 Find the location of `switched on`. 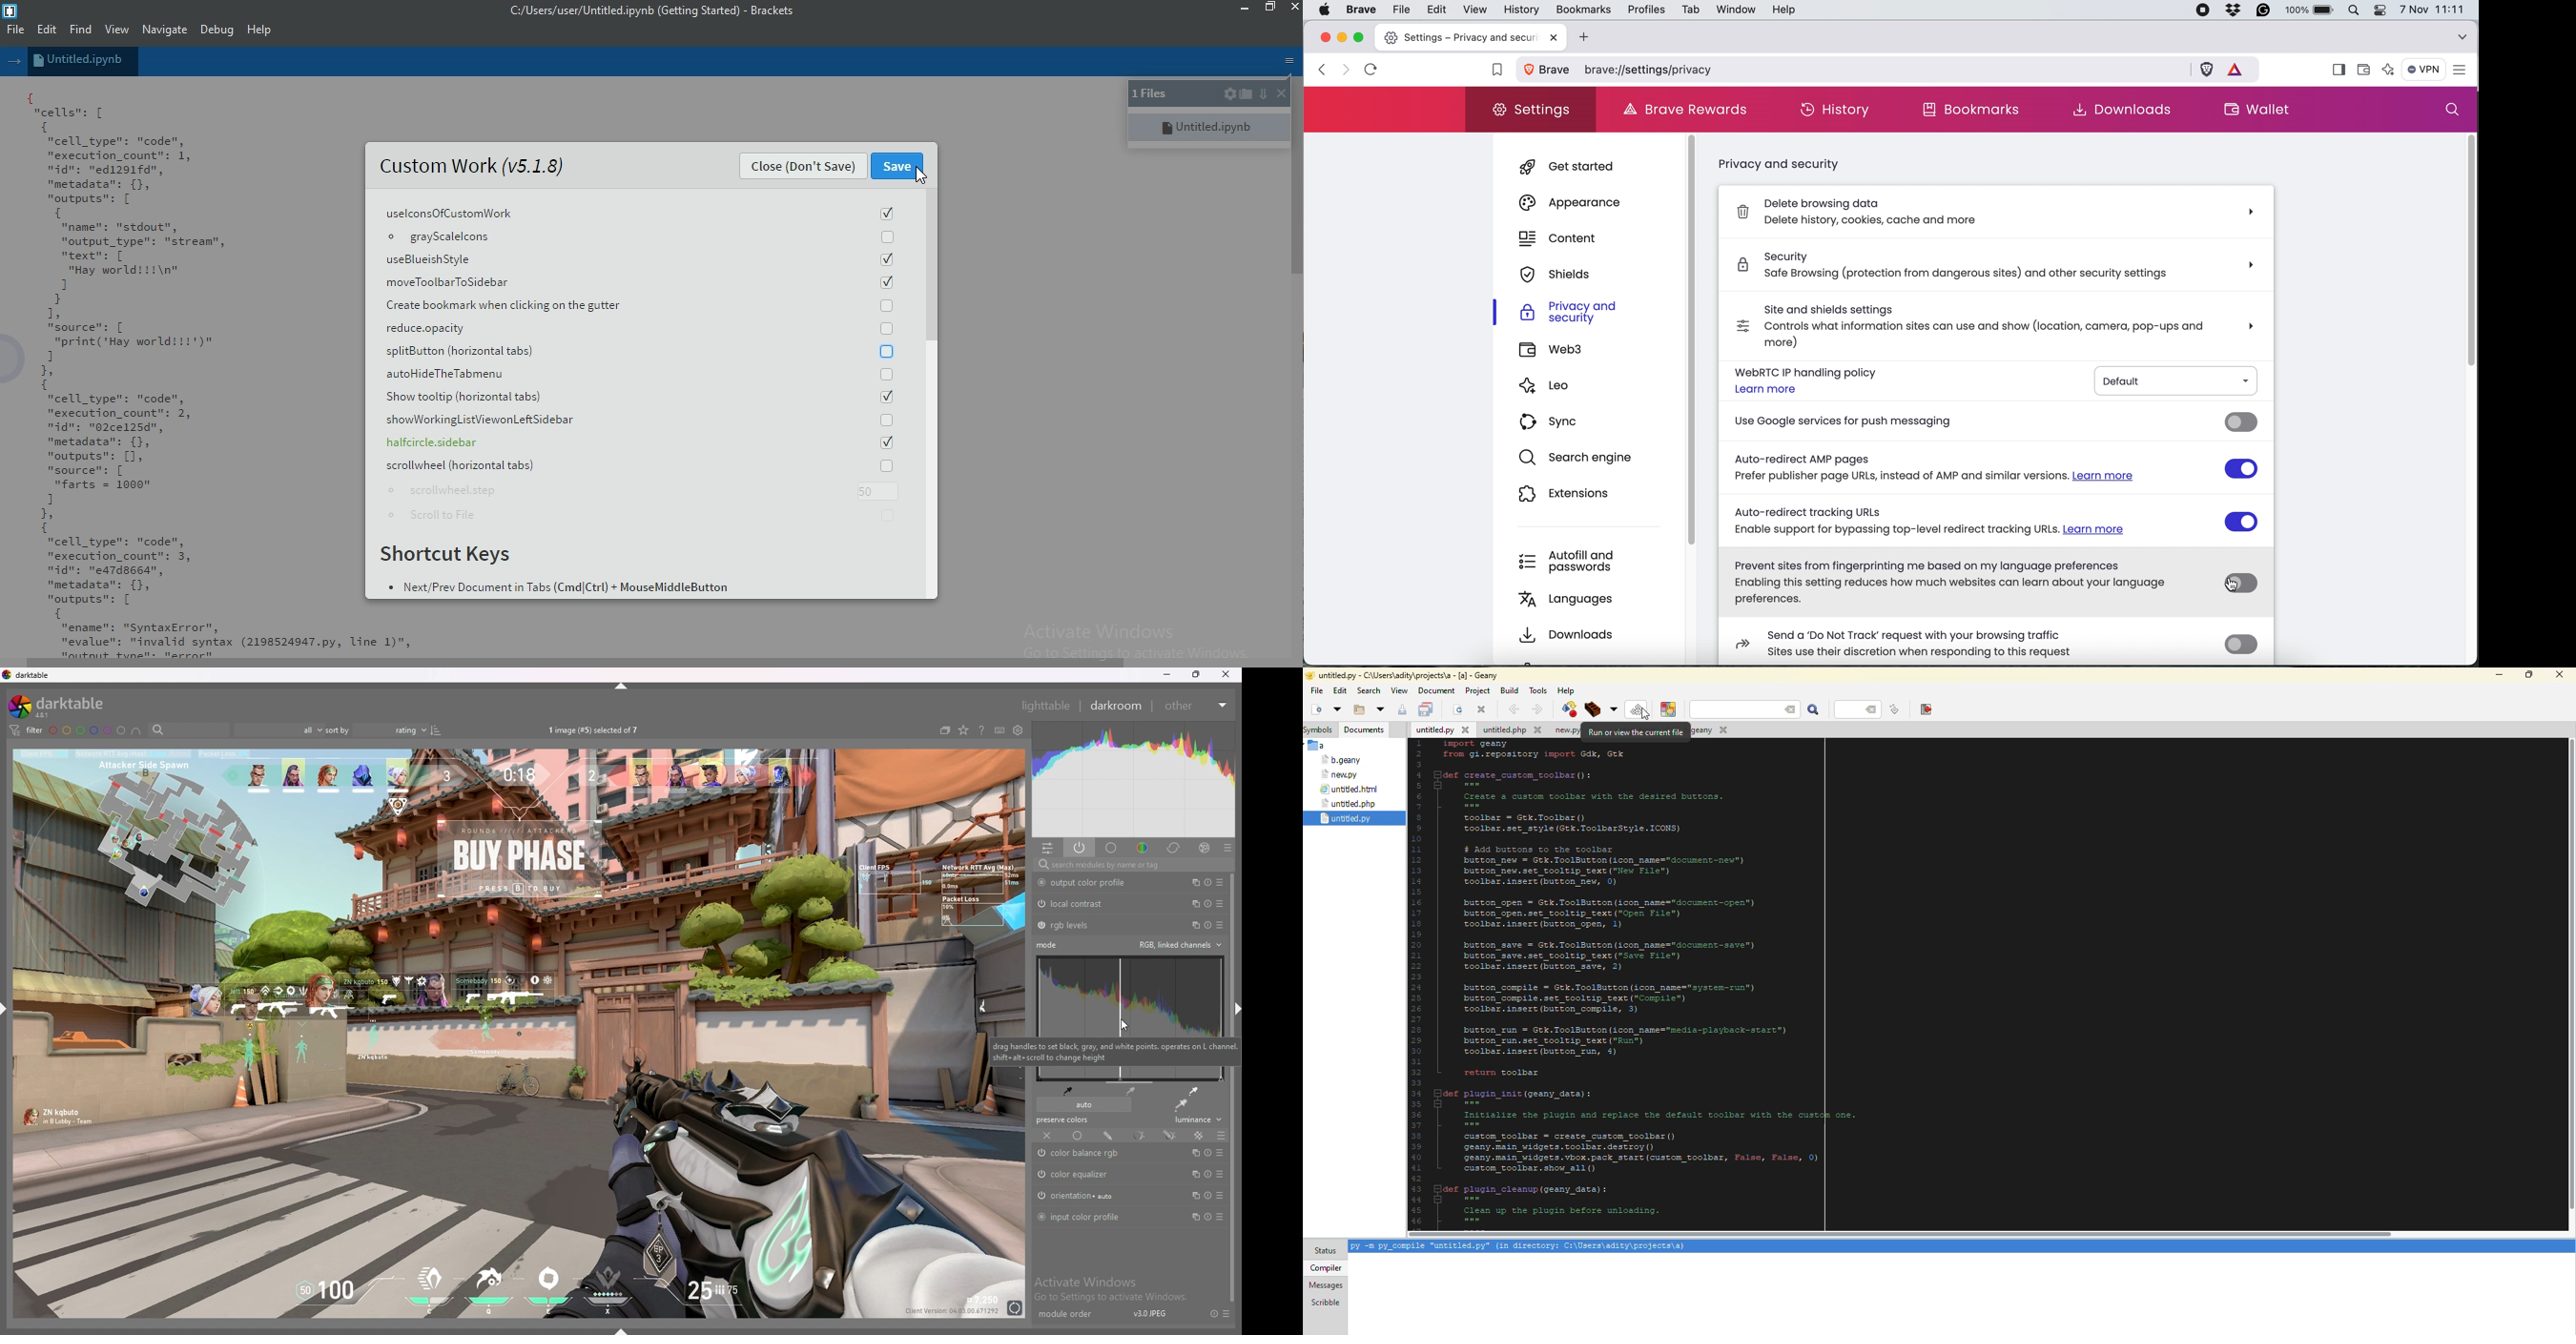

switched on is located at coordinates (1041, 1175).